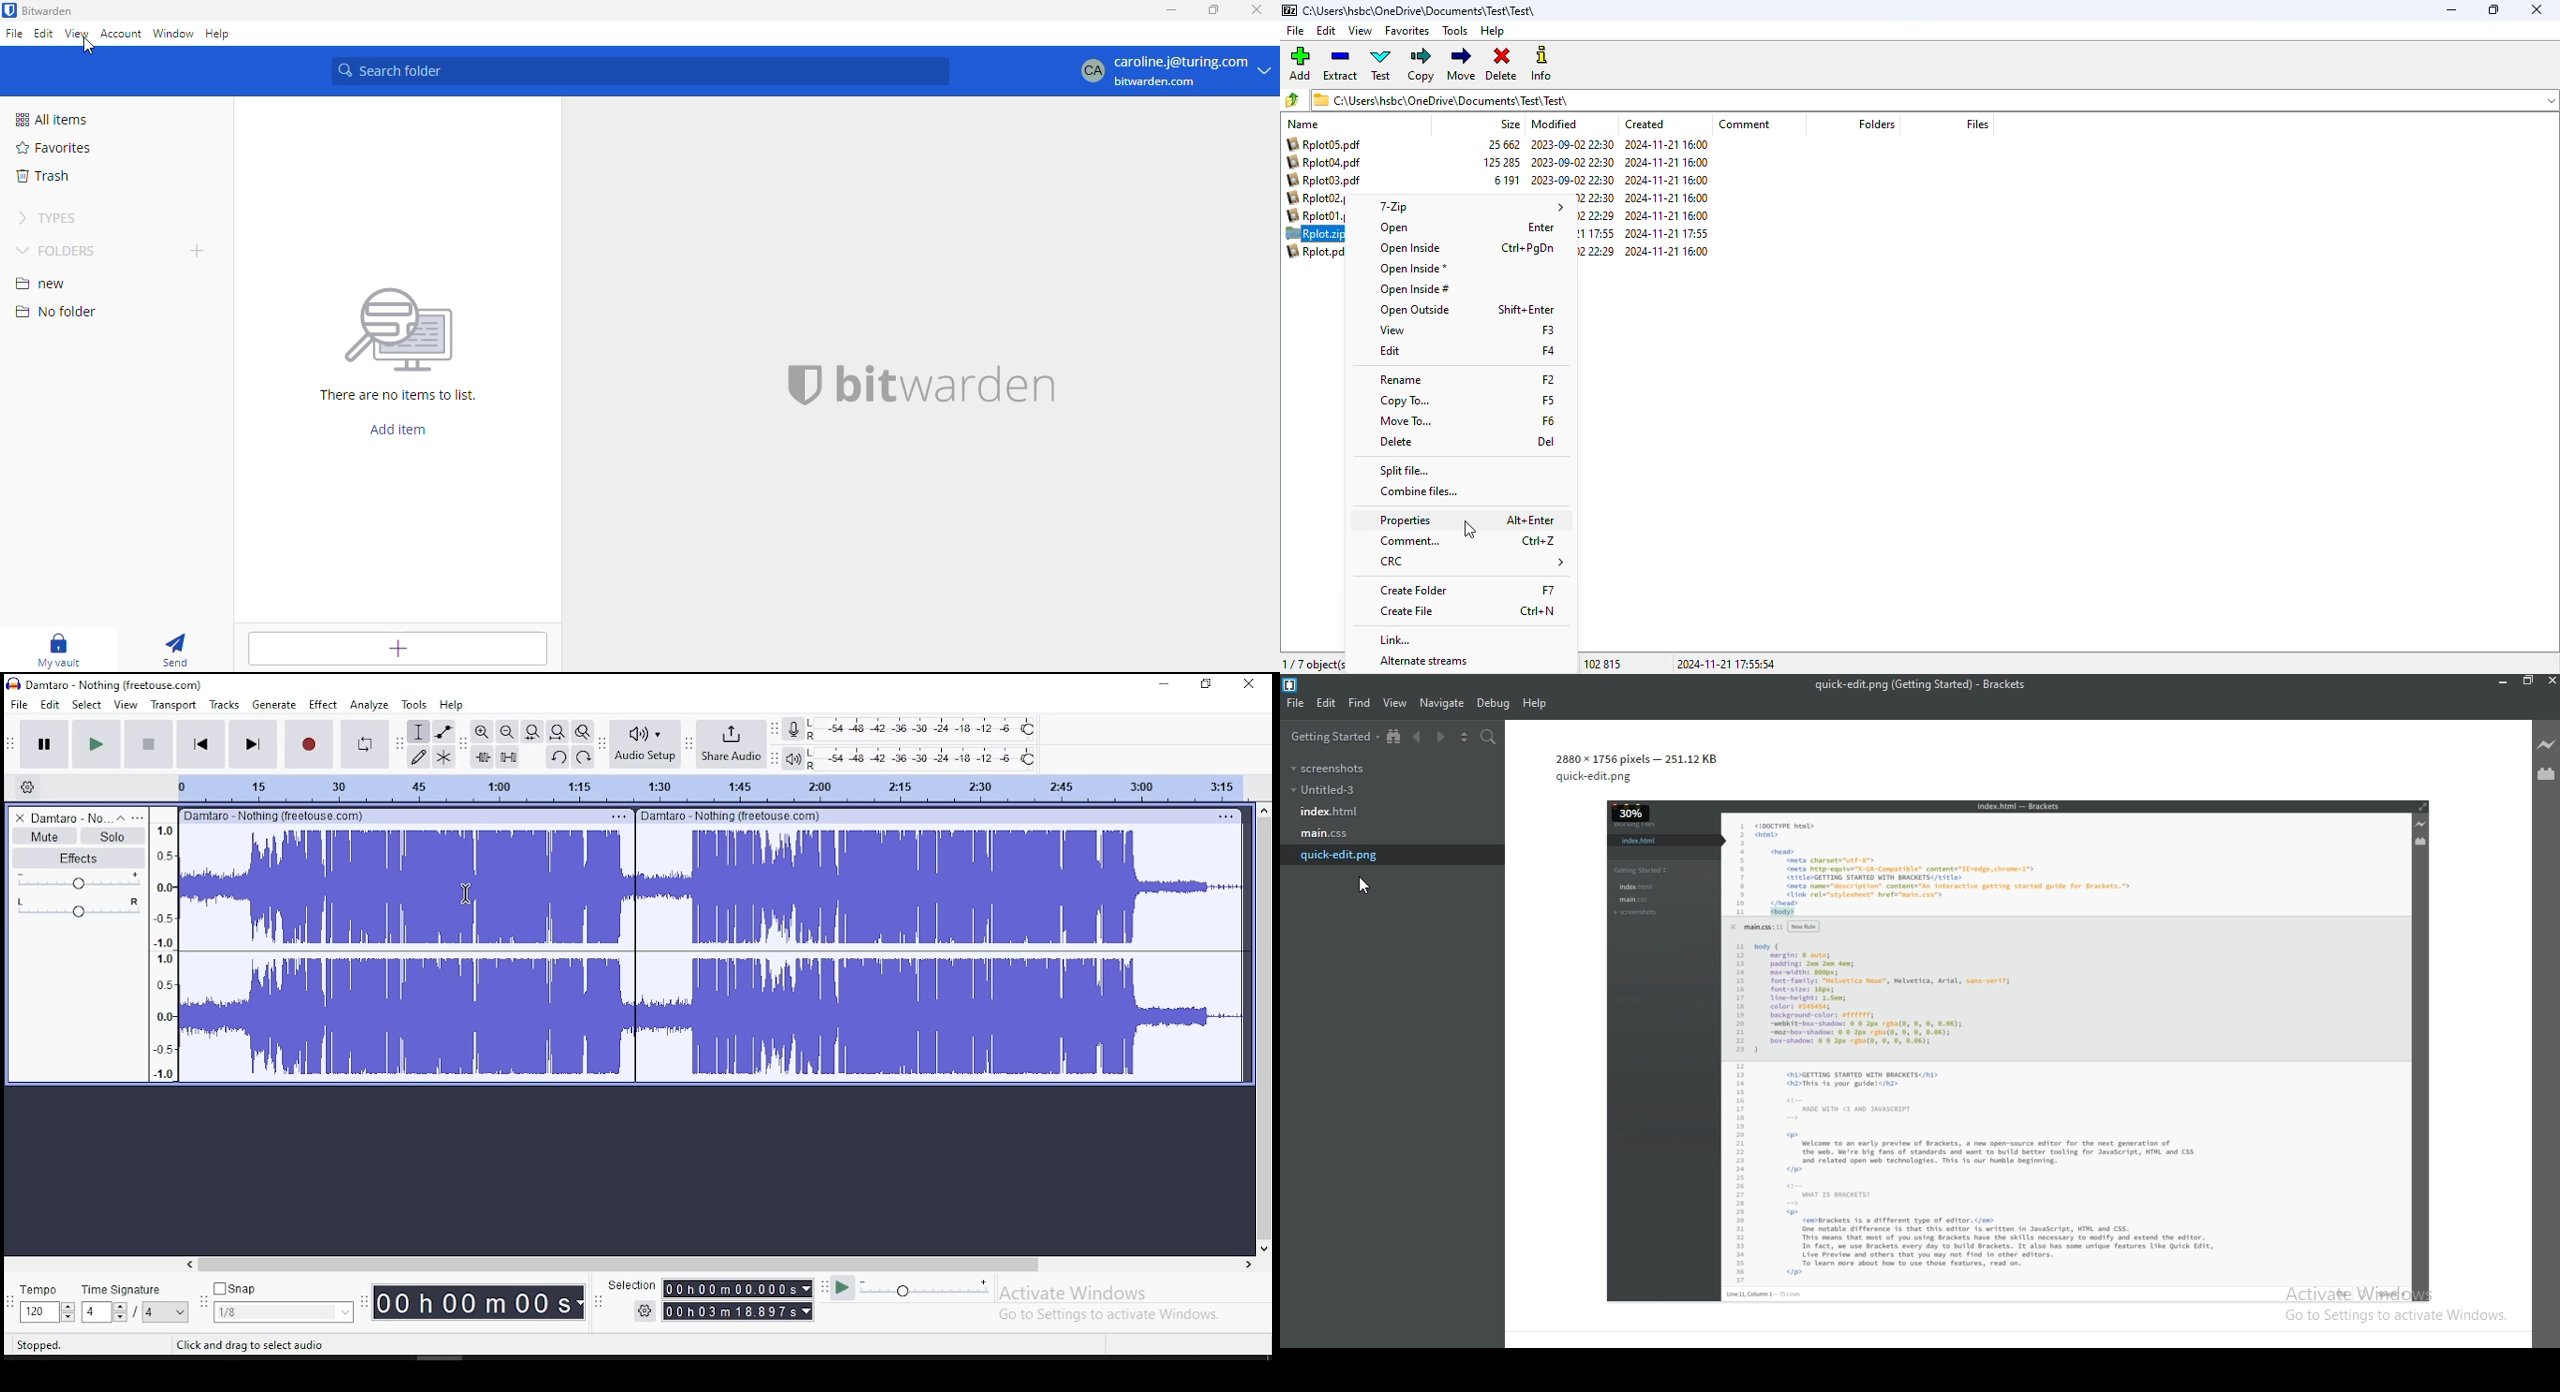 The image size is (2576, 1400). I want to click on time menu, so click(739, 1289).